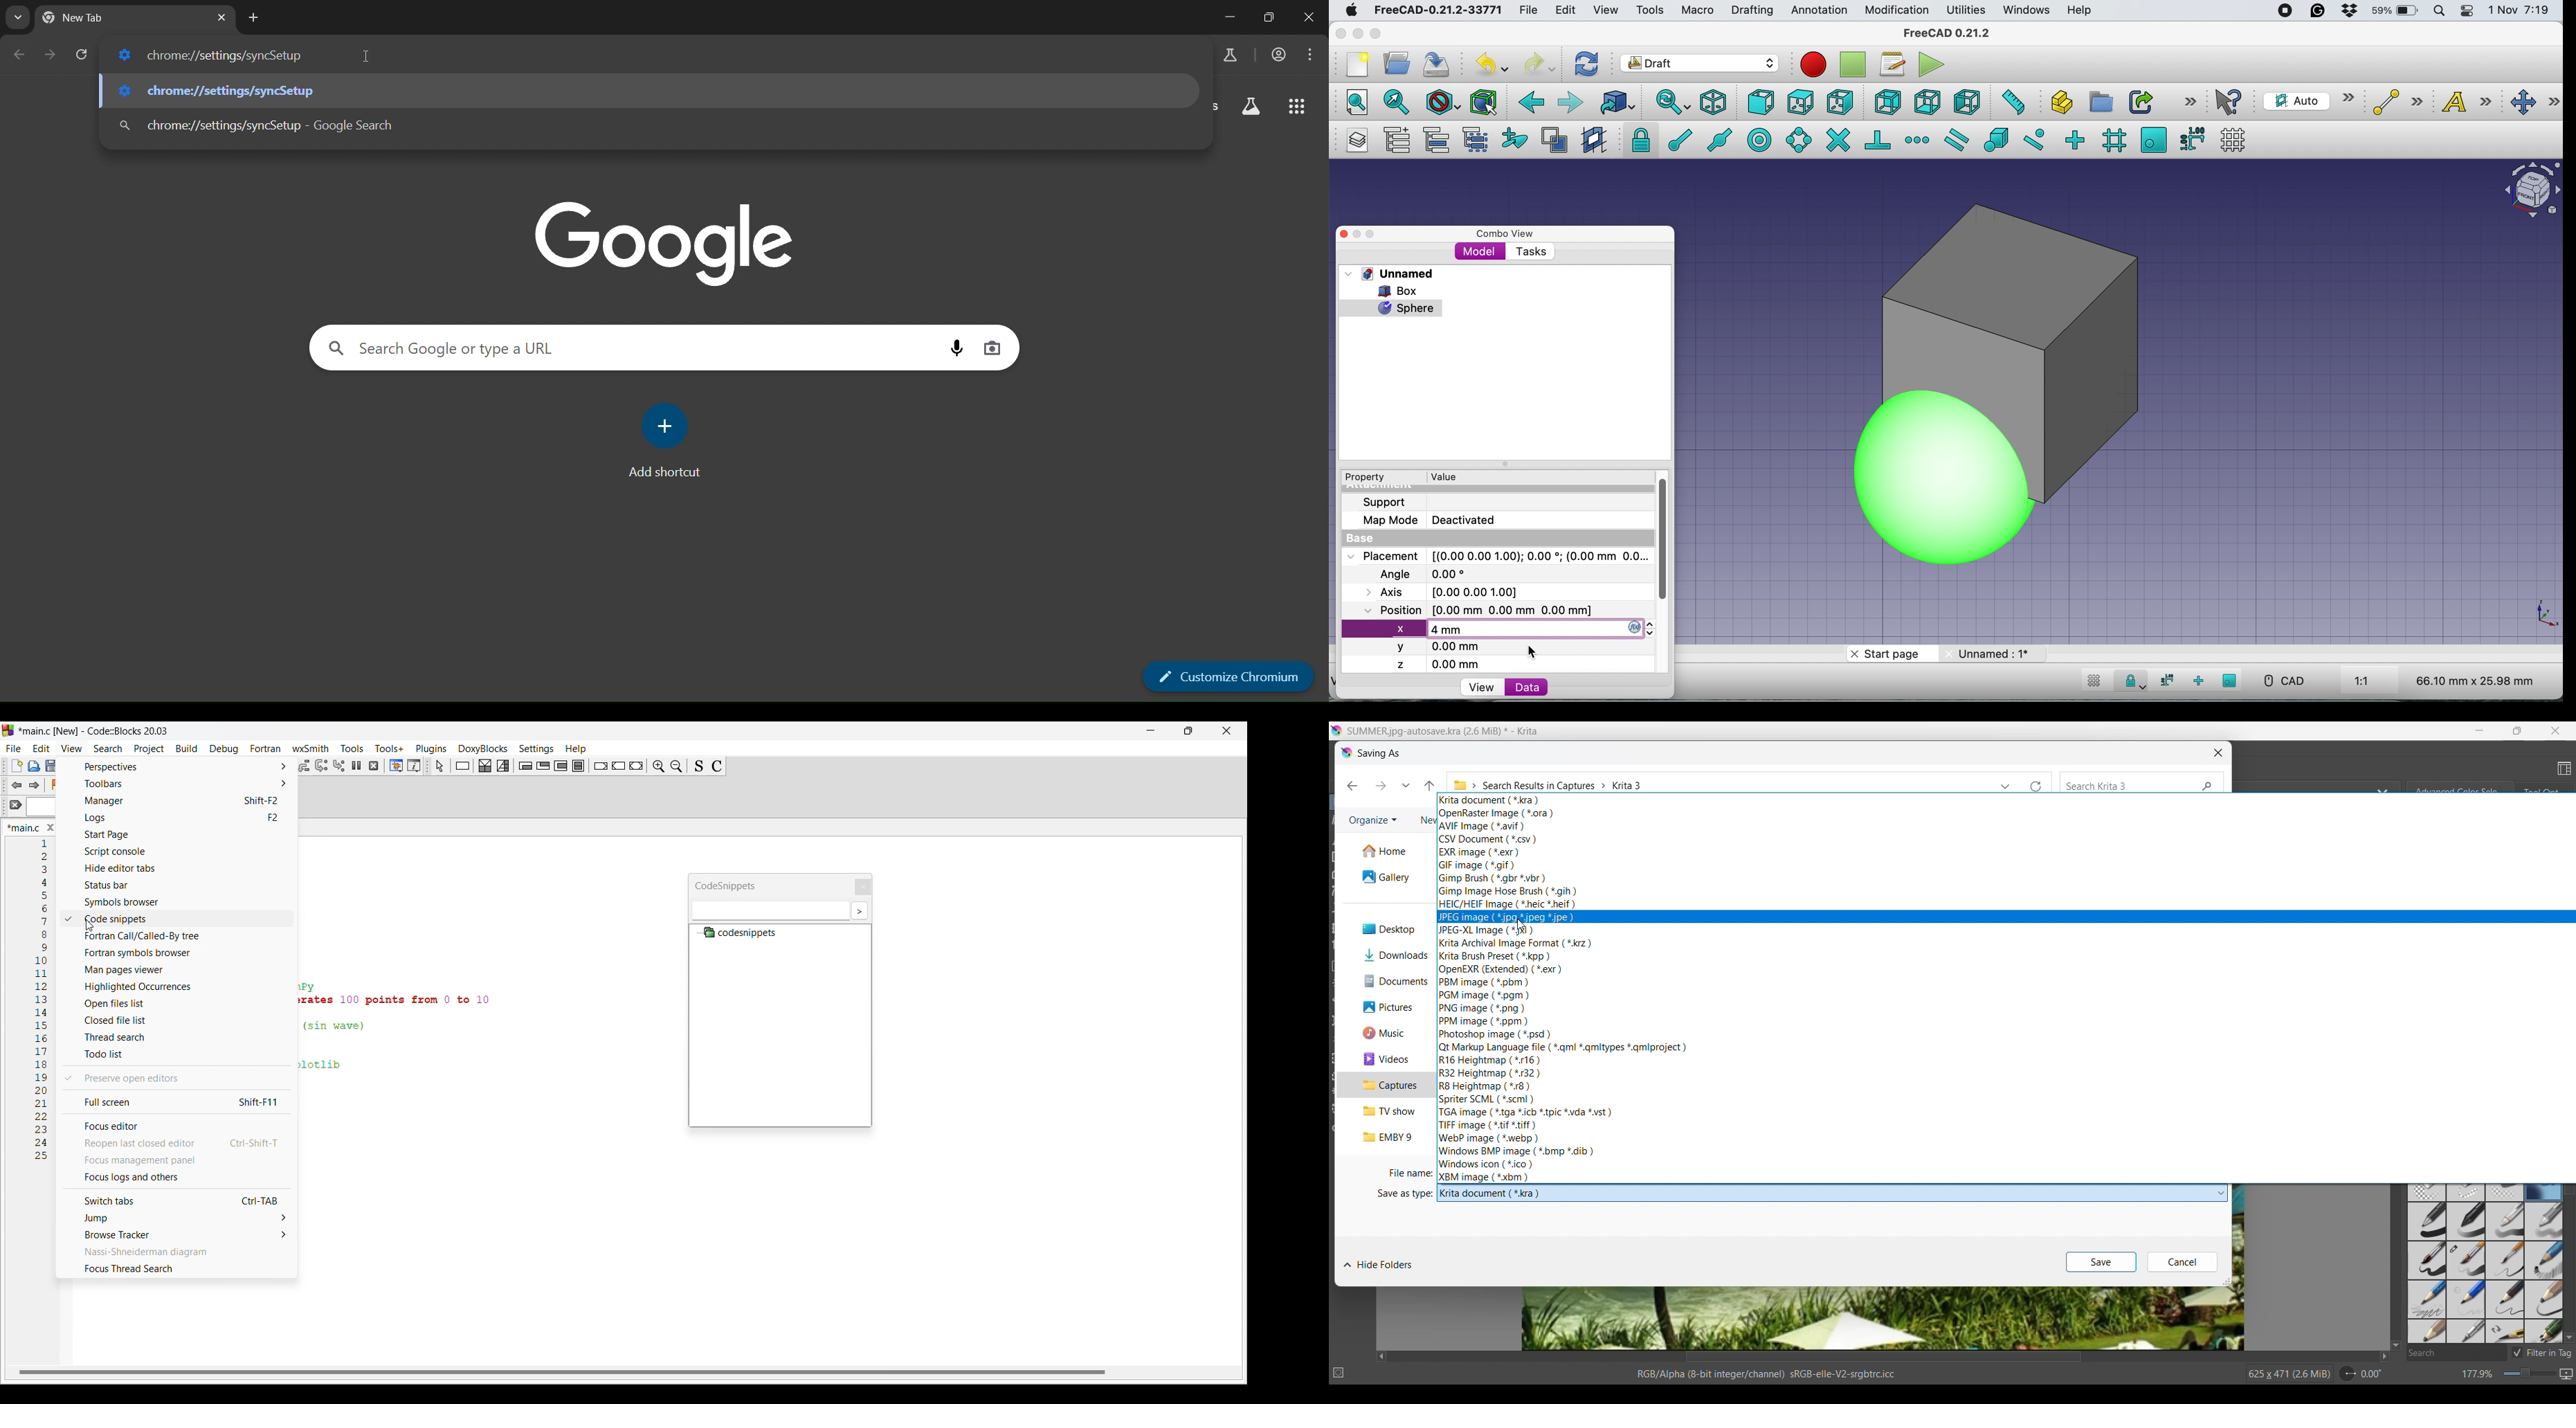 Image resolution: width=2576 pixels, height=1428 pixels. What do you see at coordinates (1649, 11) in the screenshot?
I see `tools` at bounding box center [1649, 11].